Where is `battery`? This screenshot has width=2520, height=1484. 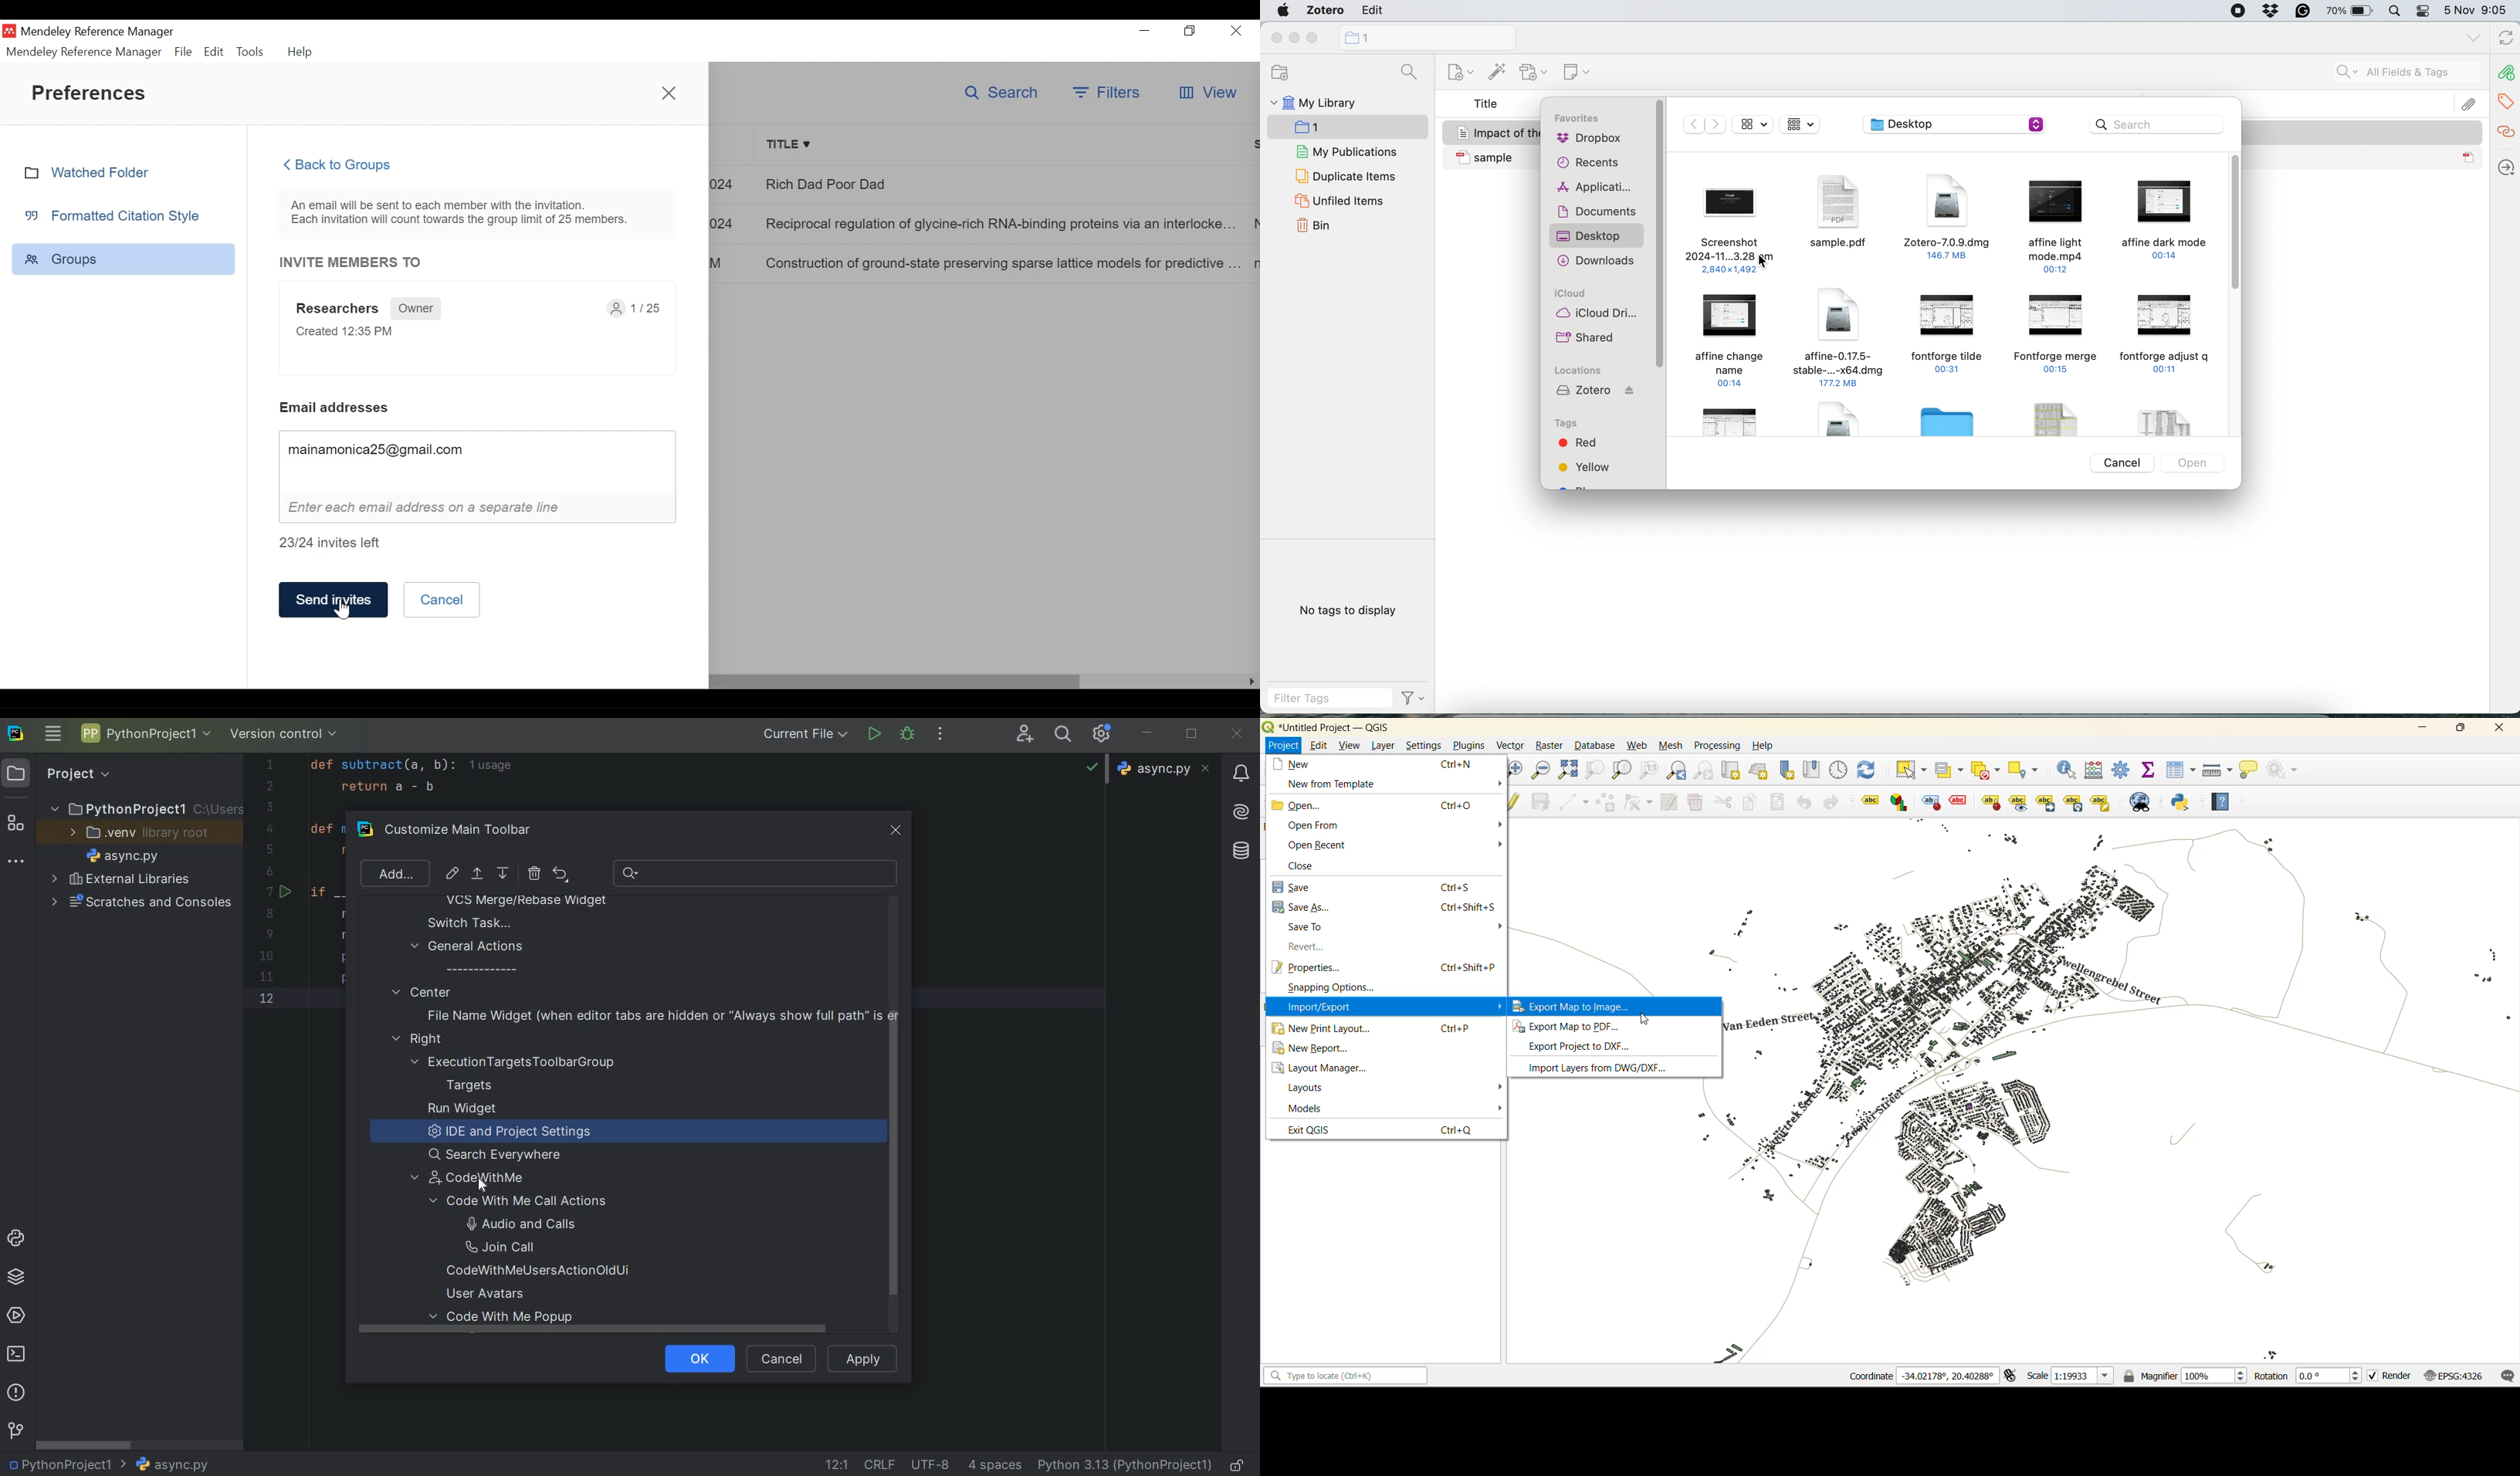 battery is located at coordinates (2346, 10).